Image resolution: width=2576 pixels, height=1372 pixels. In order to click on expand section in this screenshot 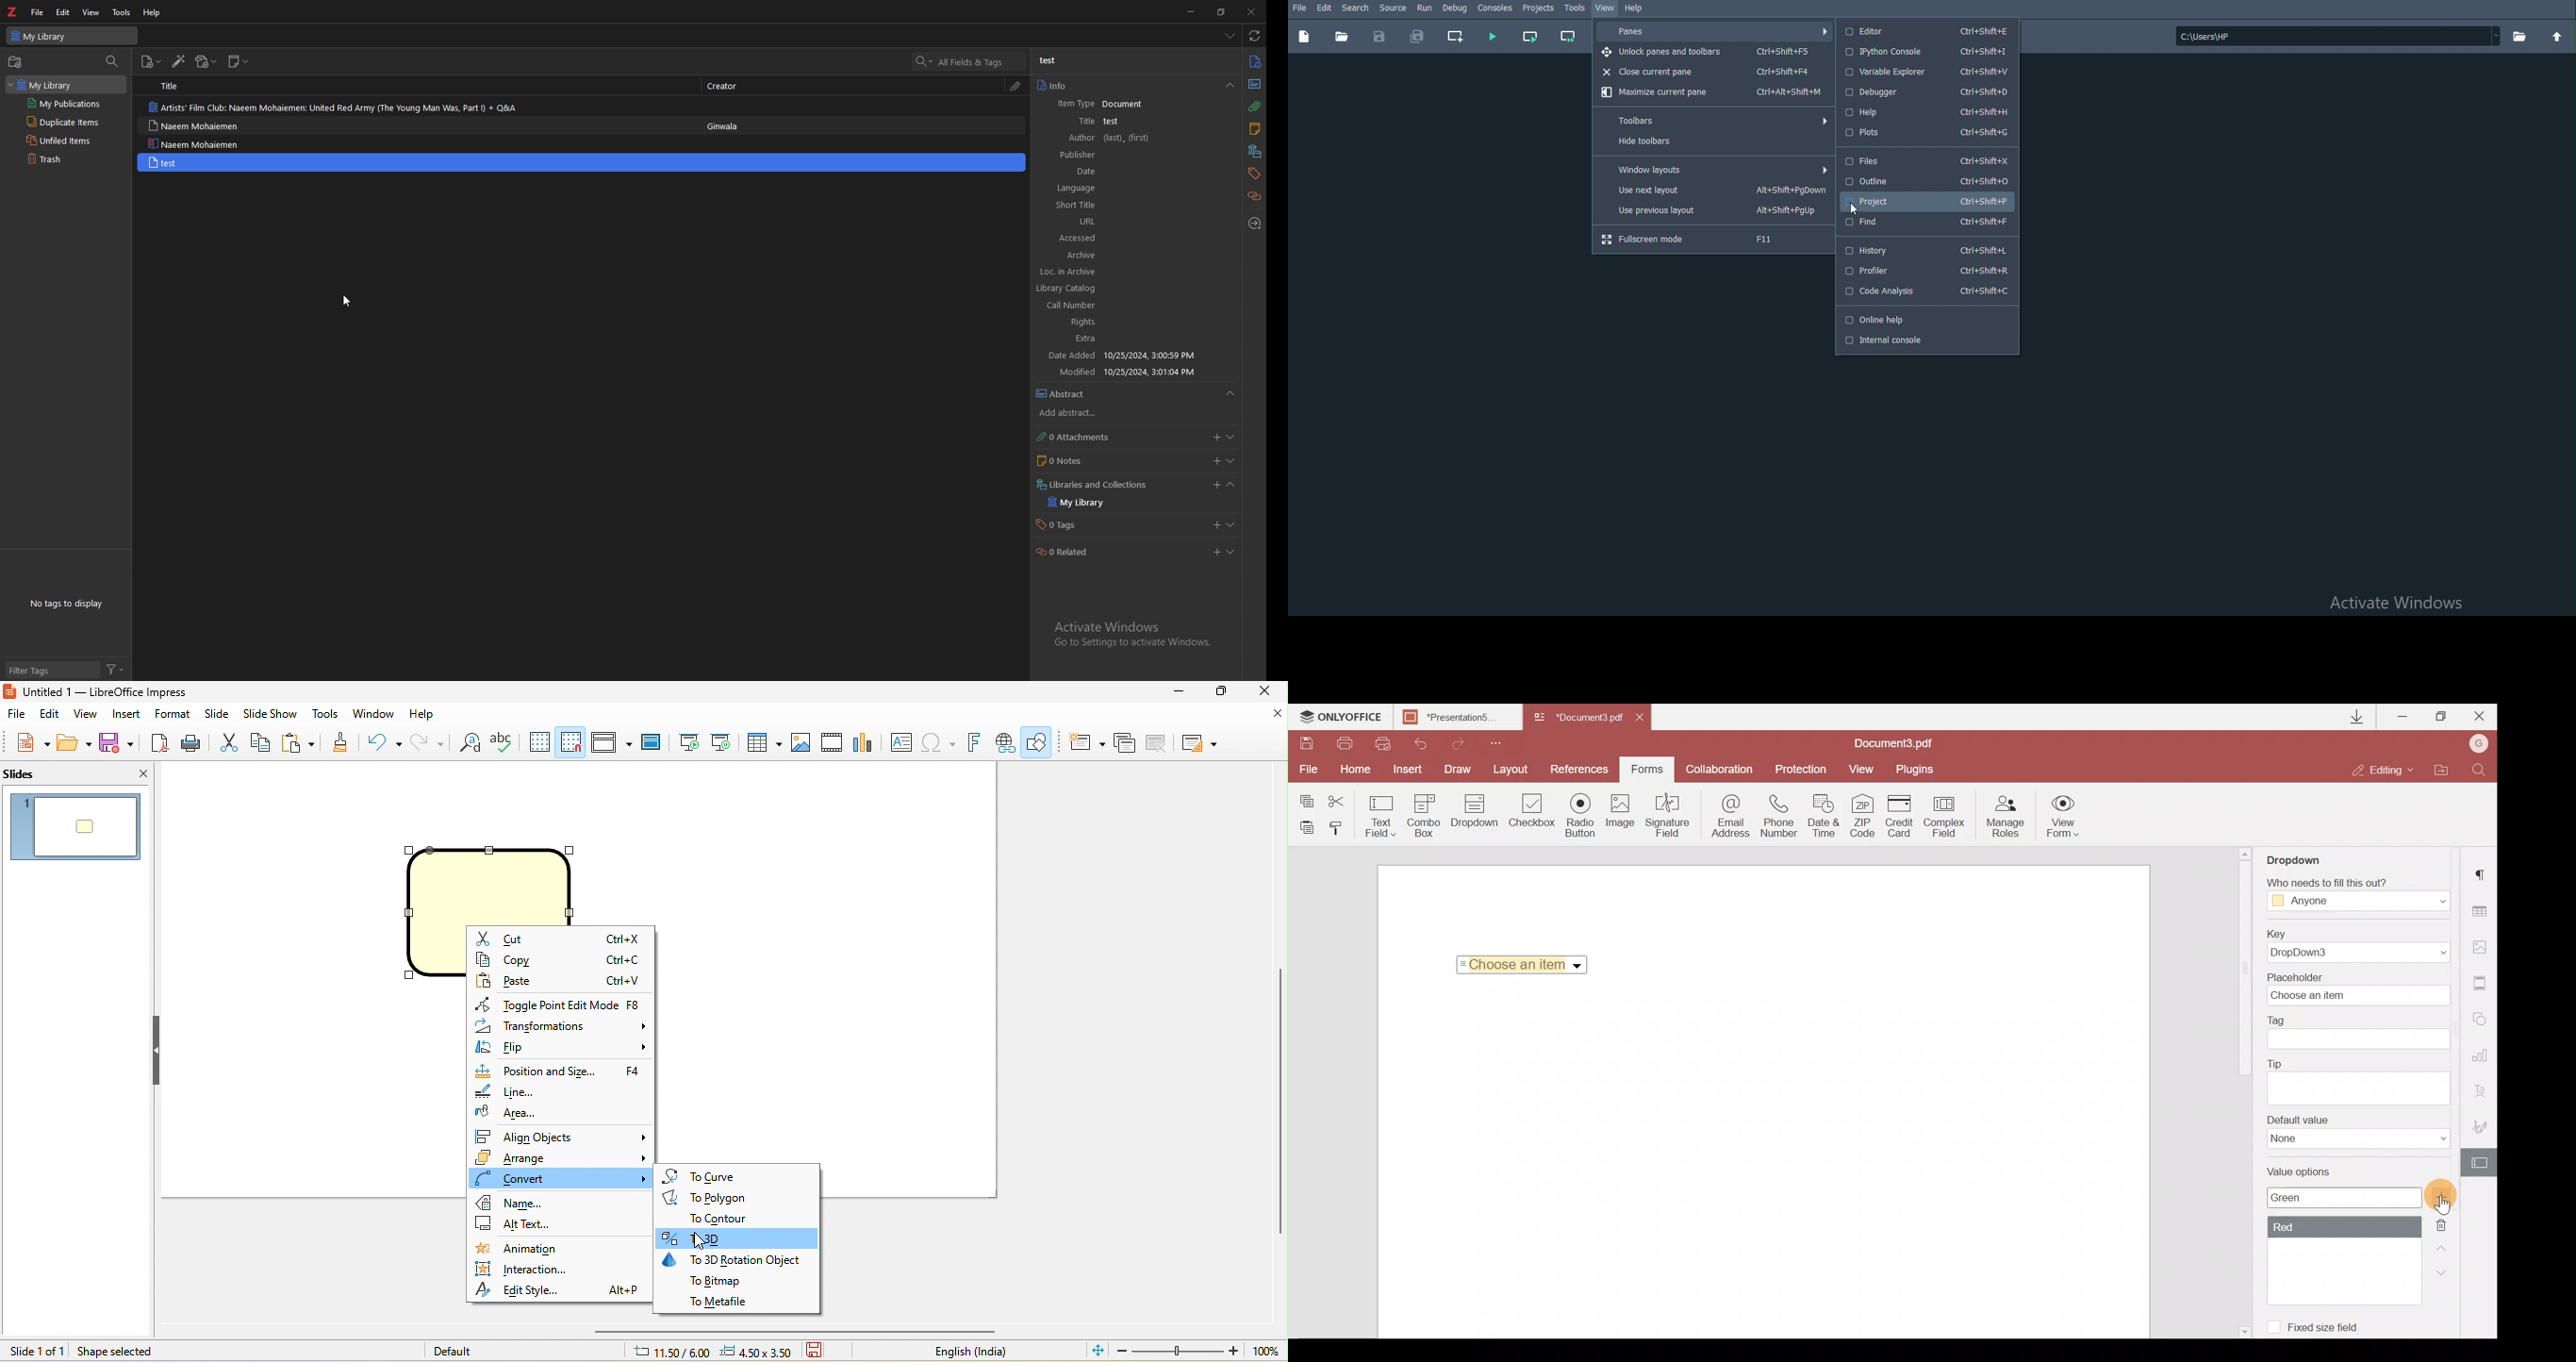, I will do `click(1235, 554)`.